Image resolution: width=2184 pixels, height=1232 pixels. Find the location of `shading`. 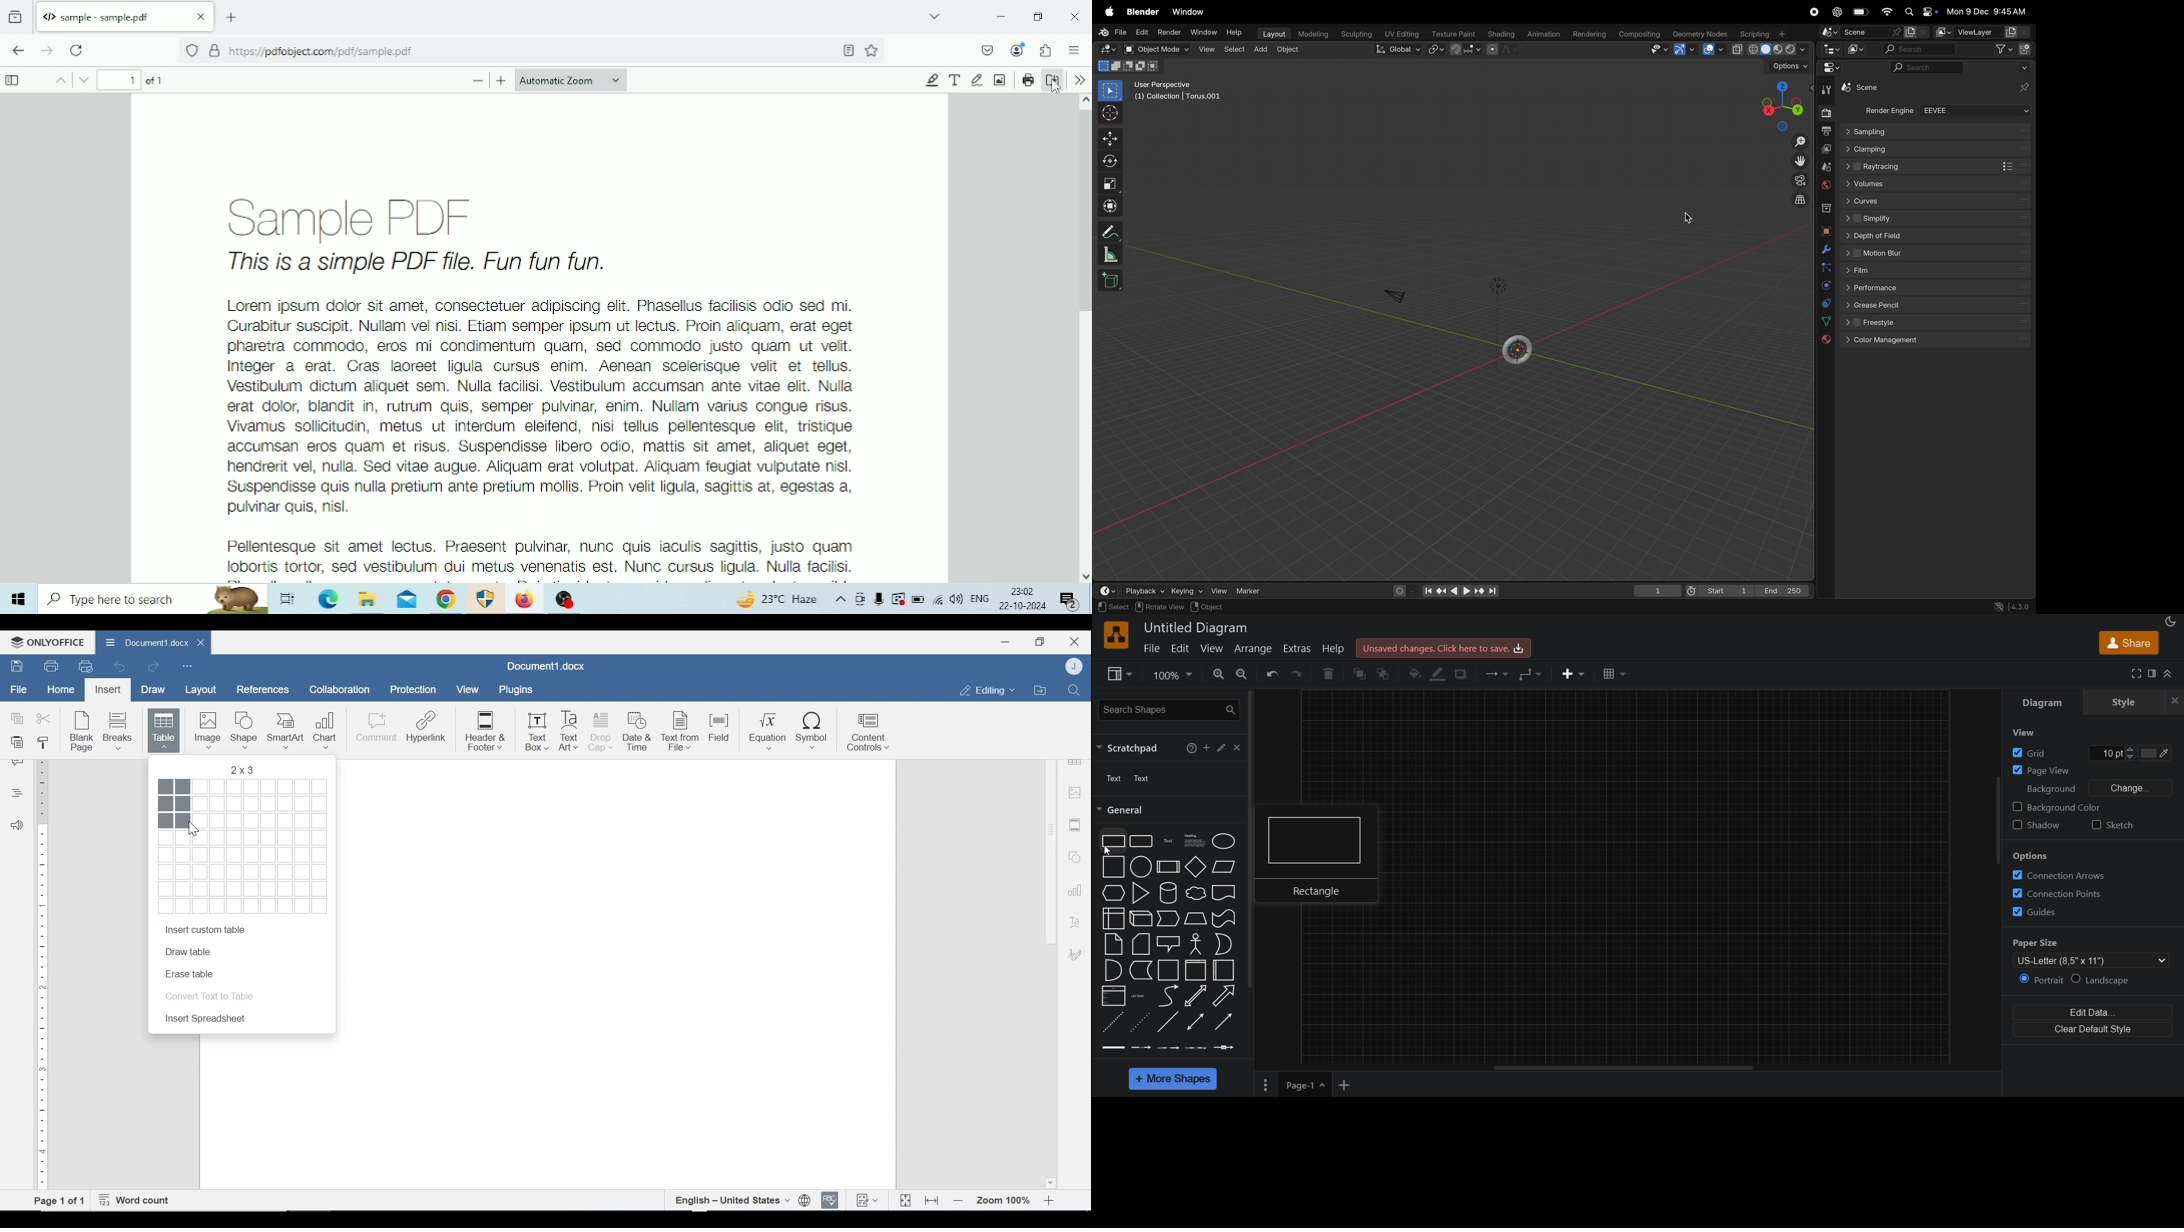

shading is located at coordinates (1502, 34).